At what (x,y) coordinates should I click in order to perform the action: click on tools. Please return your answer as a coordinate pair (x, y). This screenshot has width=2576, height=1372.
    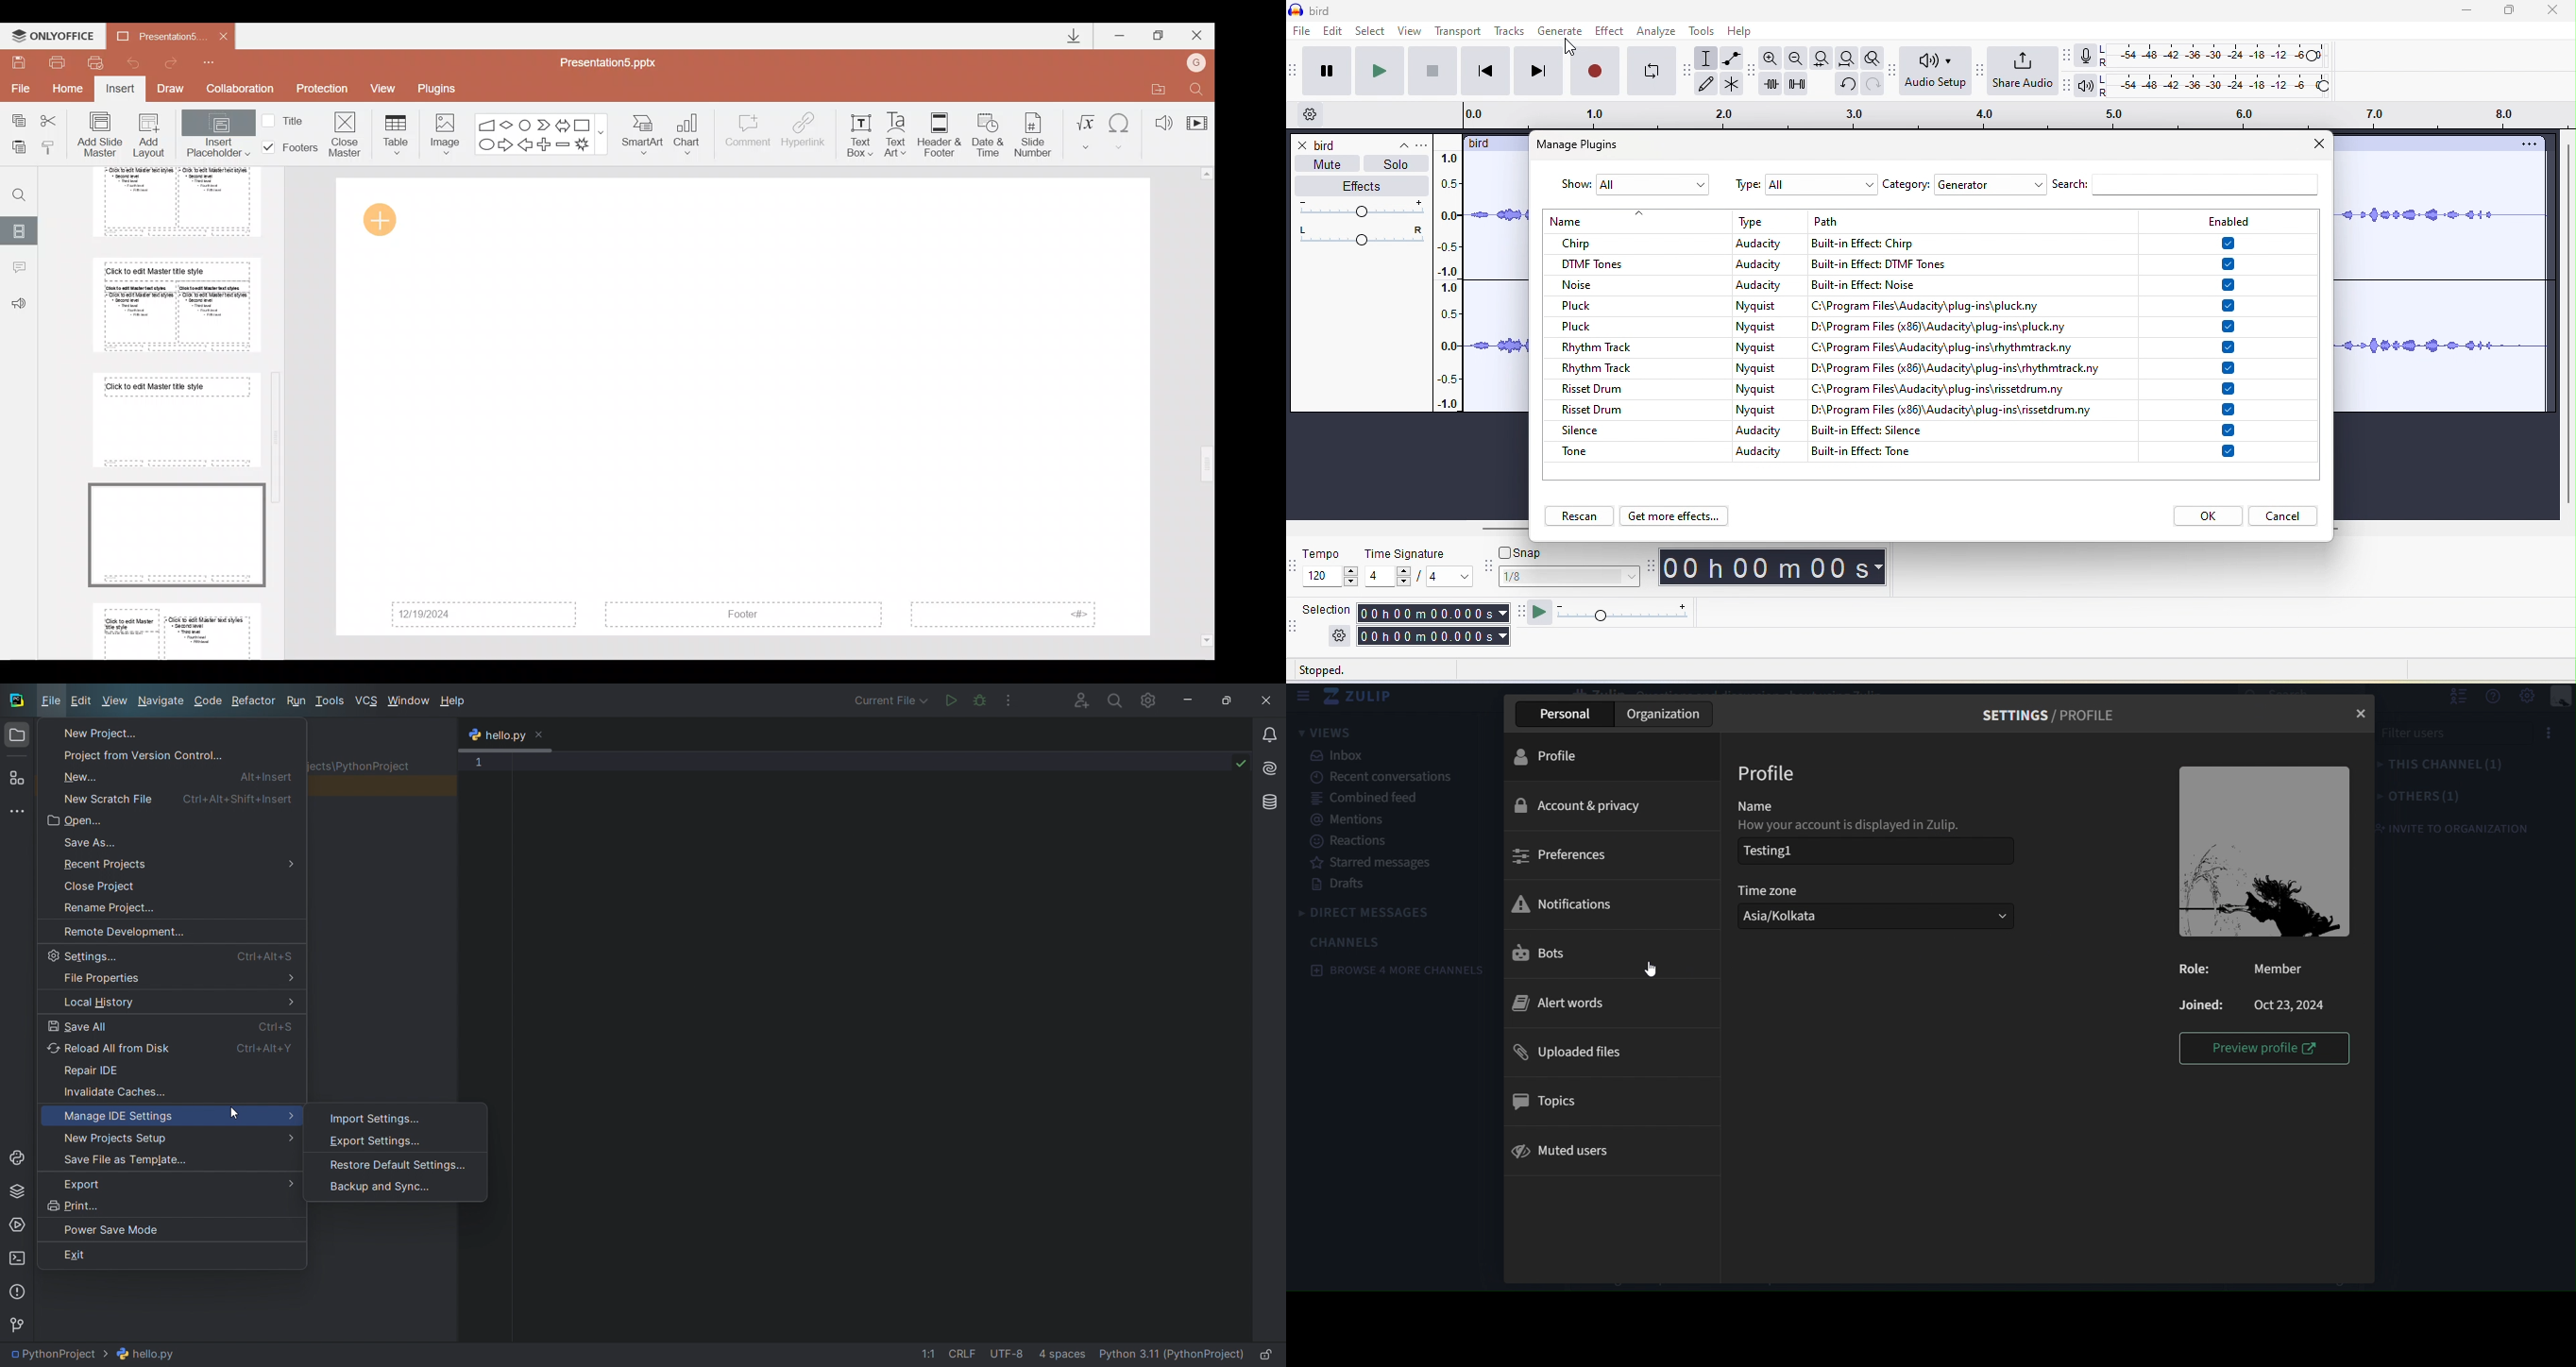
    Looking at the image, I should click on (1706, 31).